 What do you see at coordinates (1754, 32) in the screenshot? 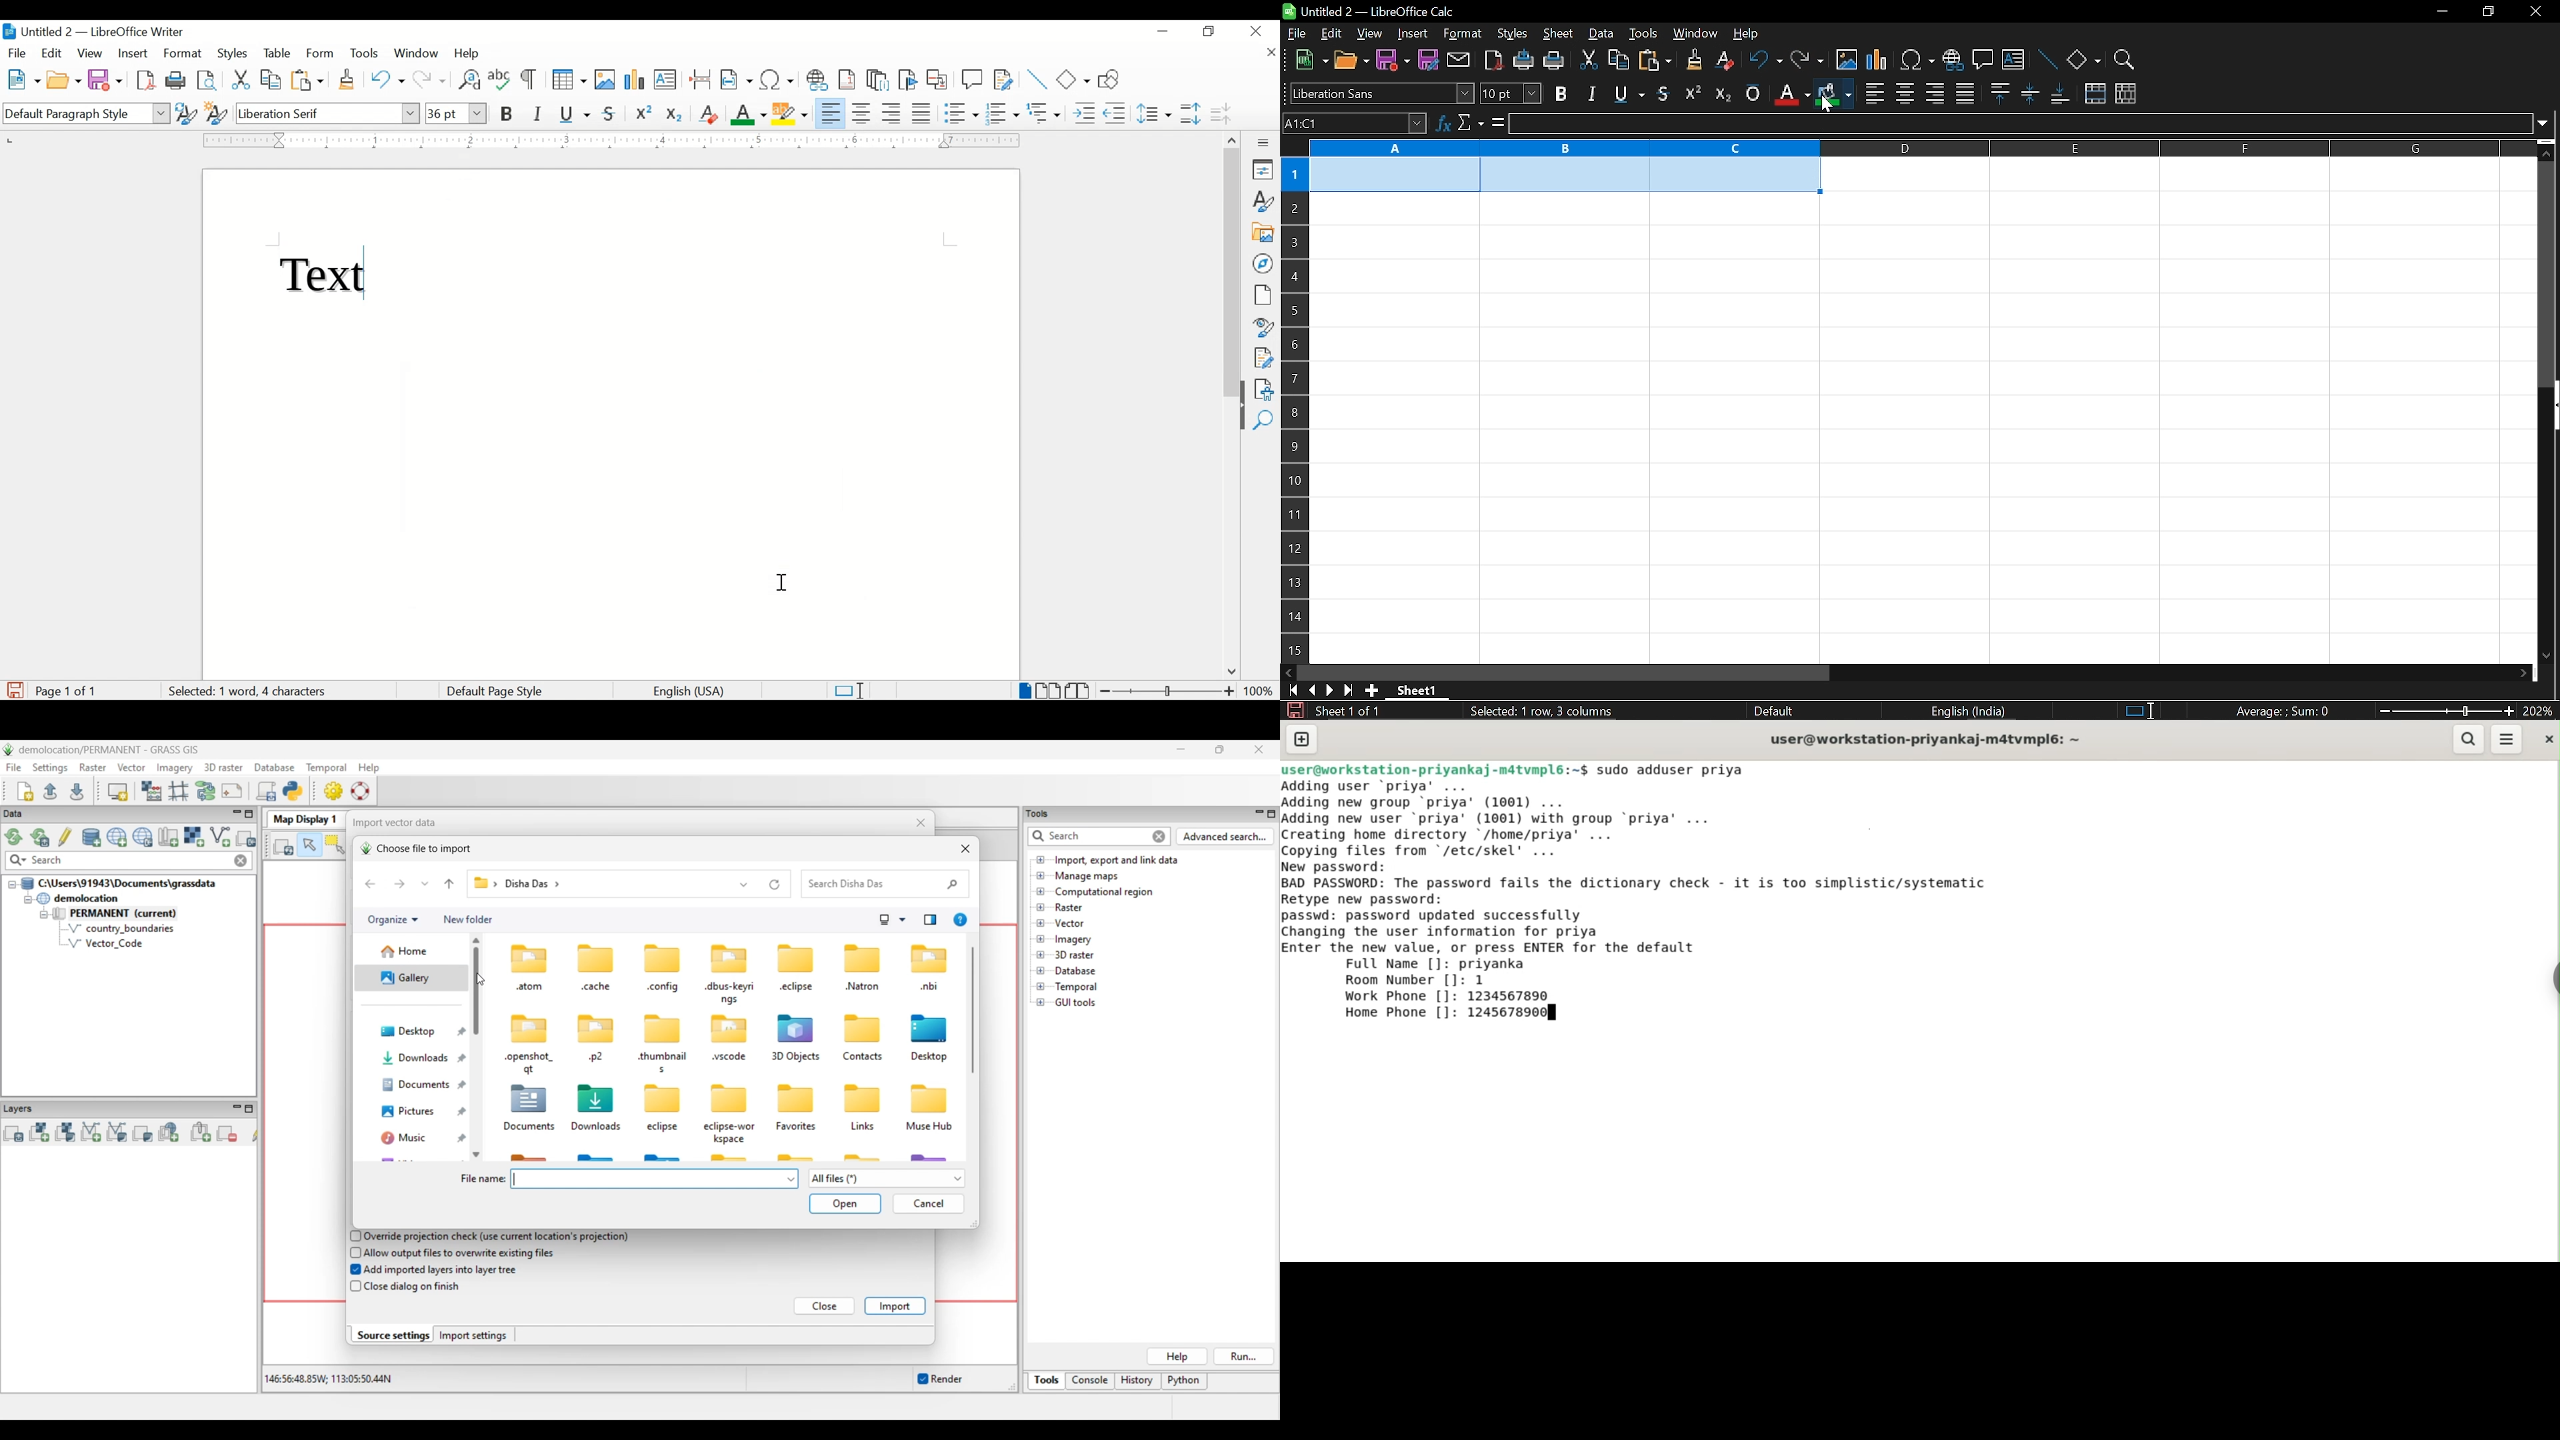
I see `help` at bounding box center [1754, 32].